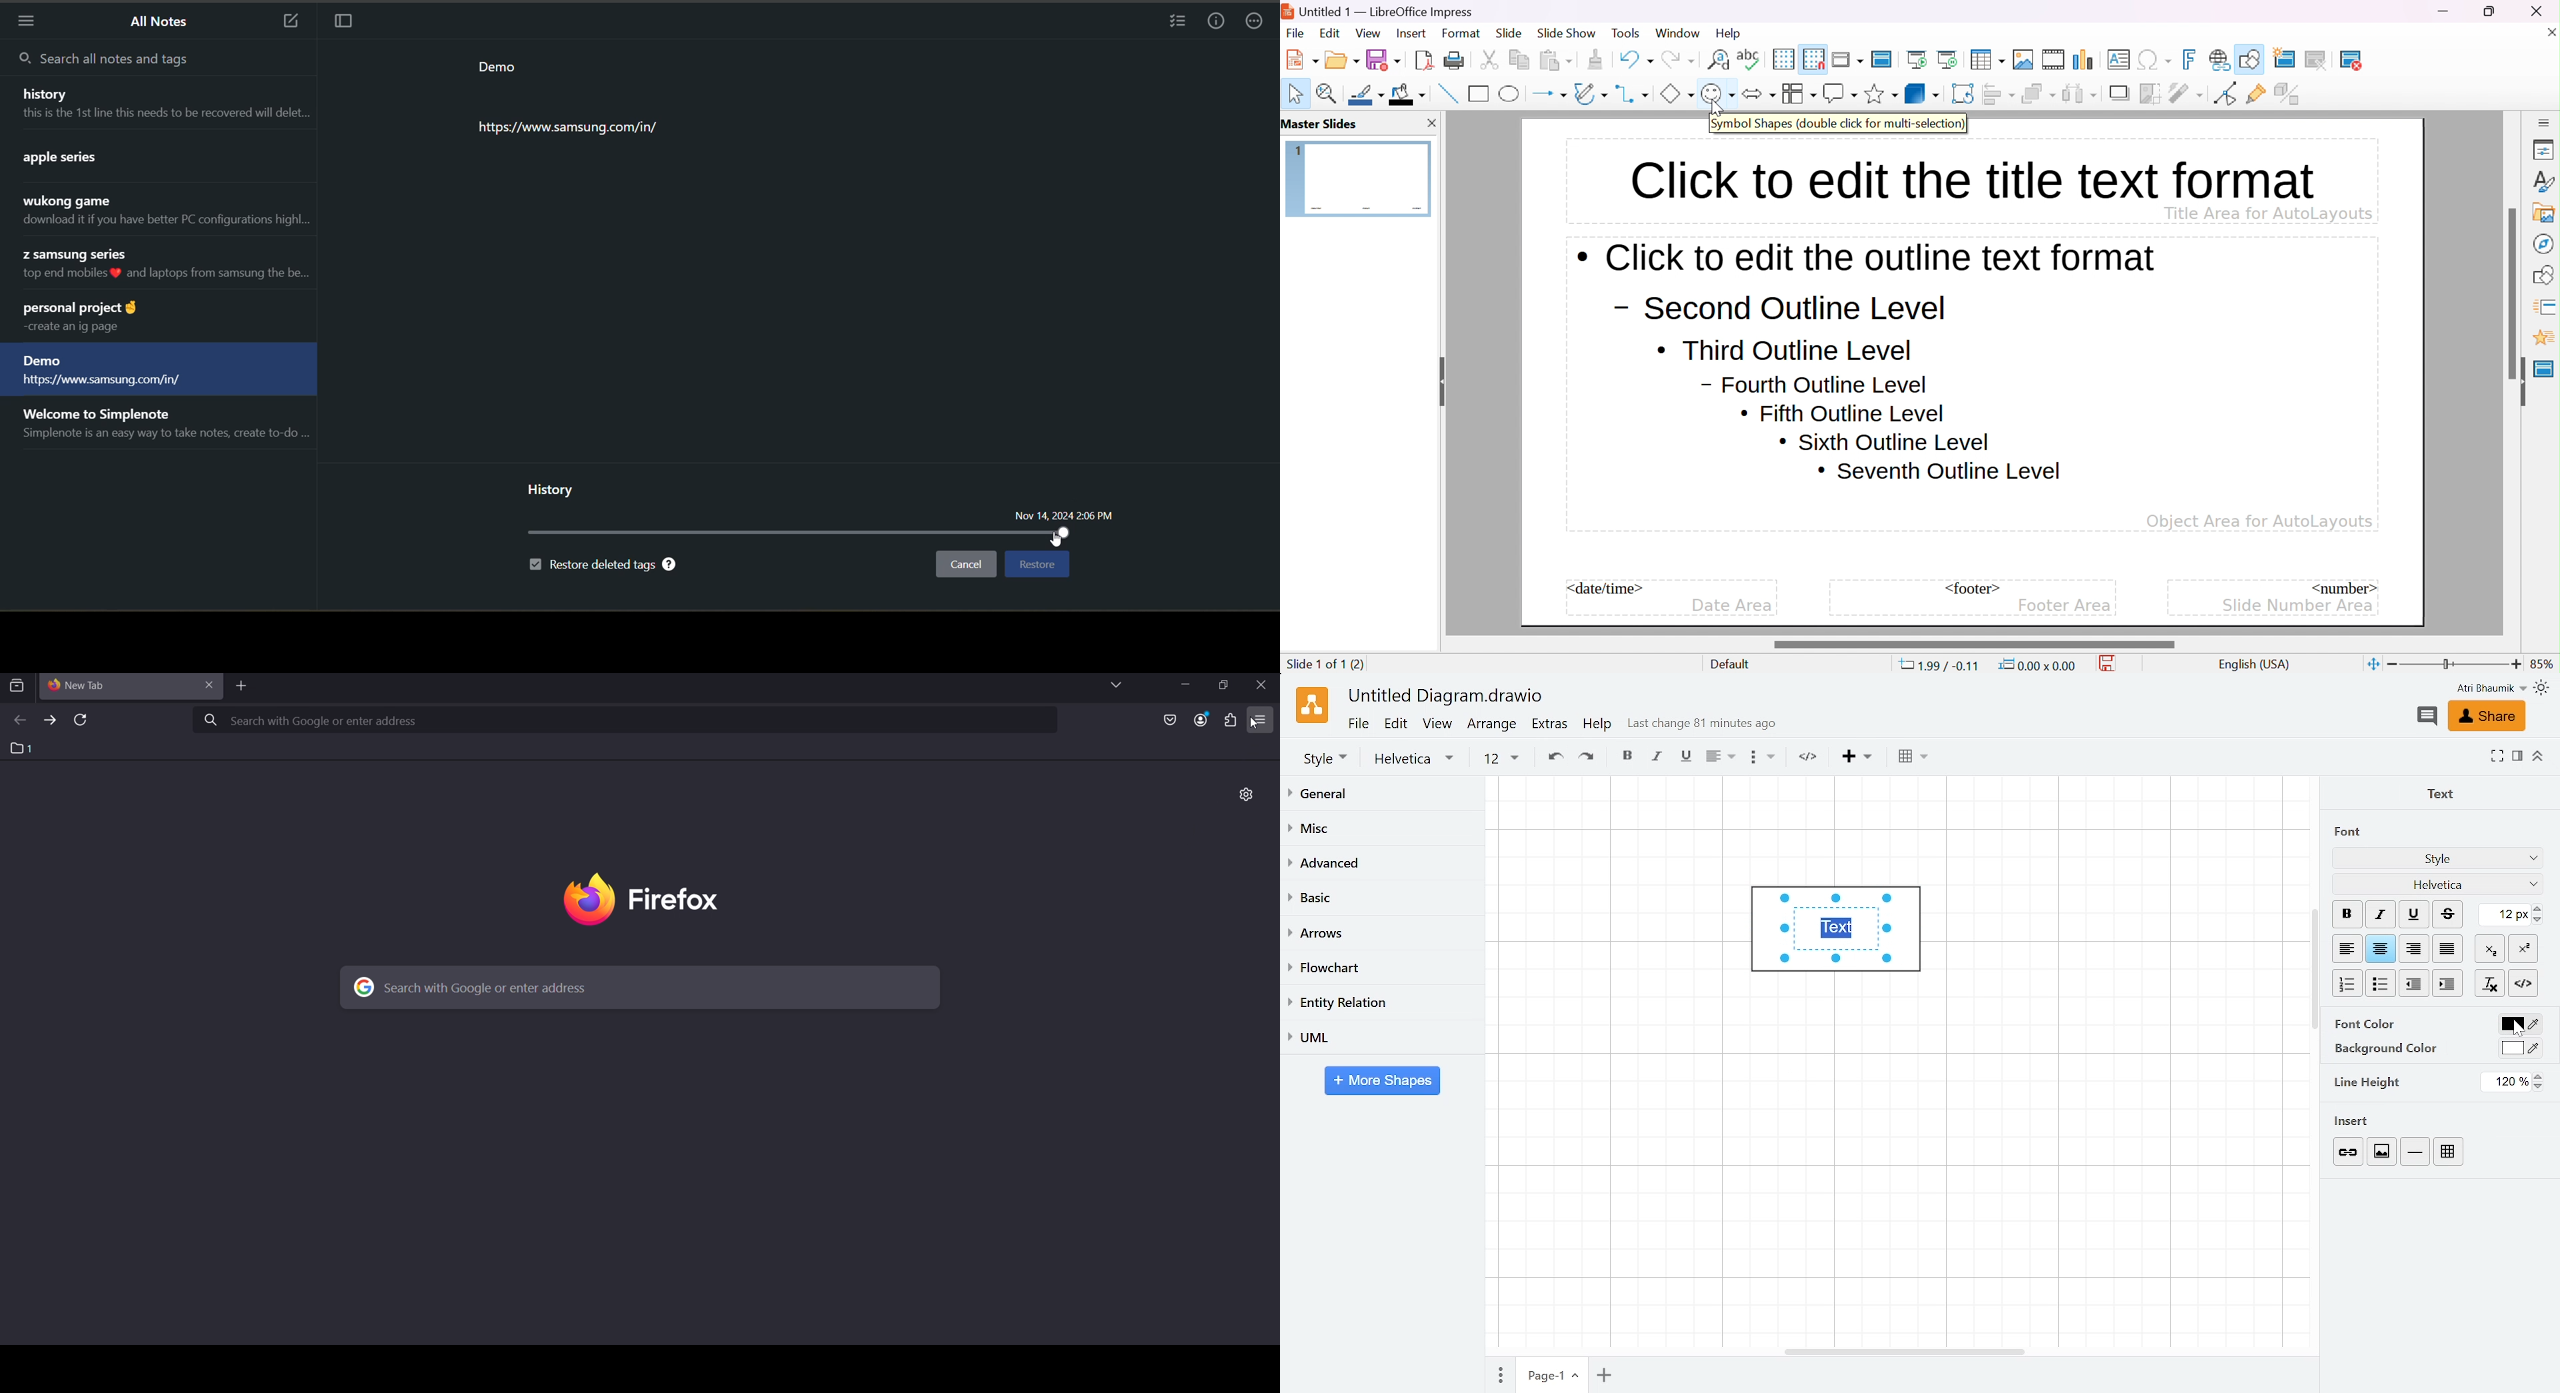  What do you see at coordinates (1430, 123) in the screenshot?
I see `close` at bounding box center [1430, 123].